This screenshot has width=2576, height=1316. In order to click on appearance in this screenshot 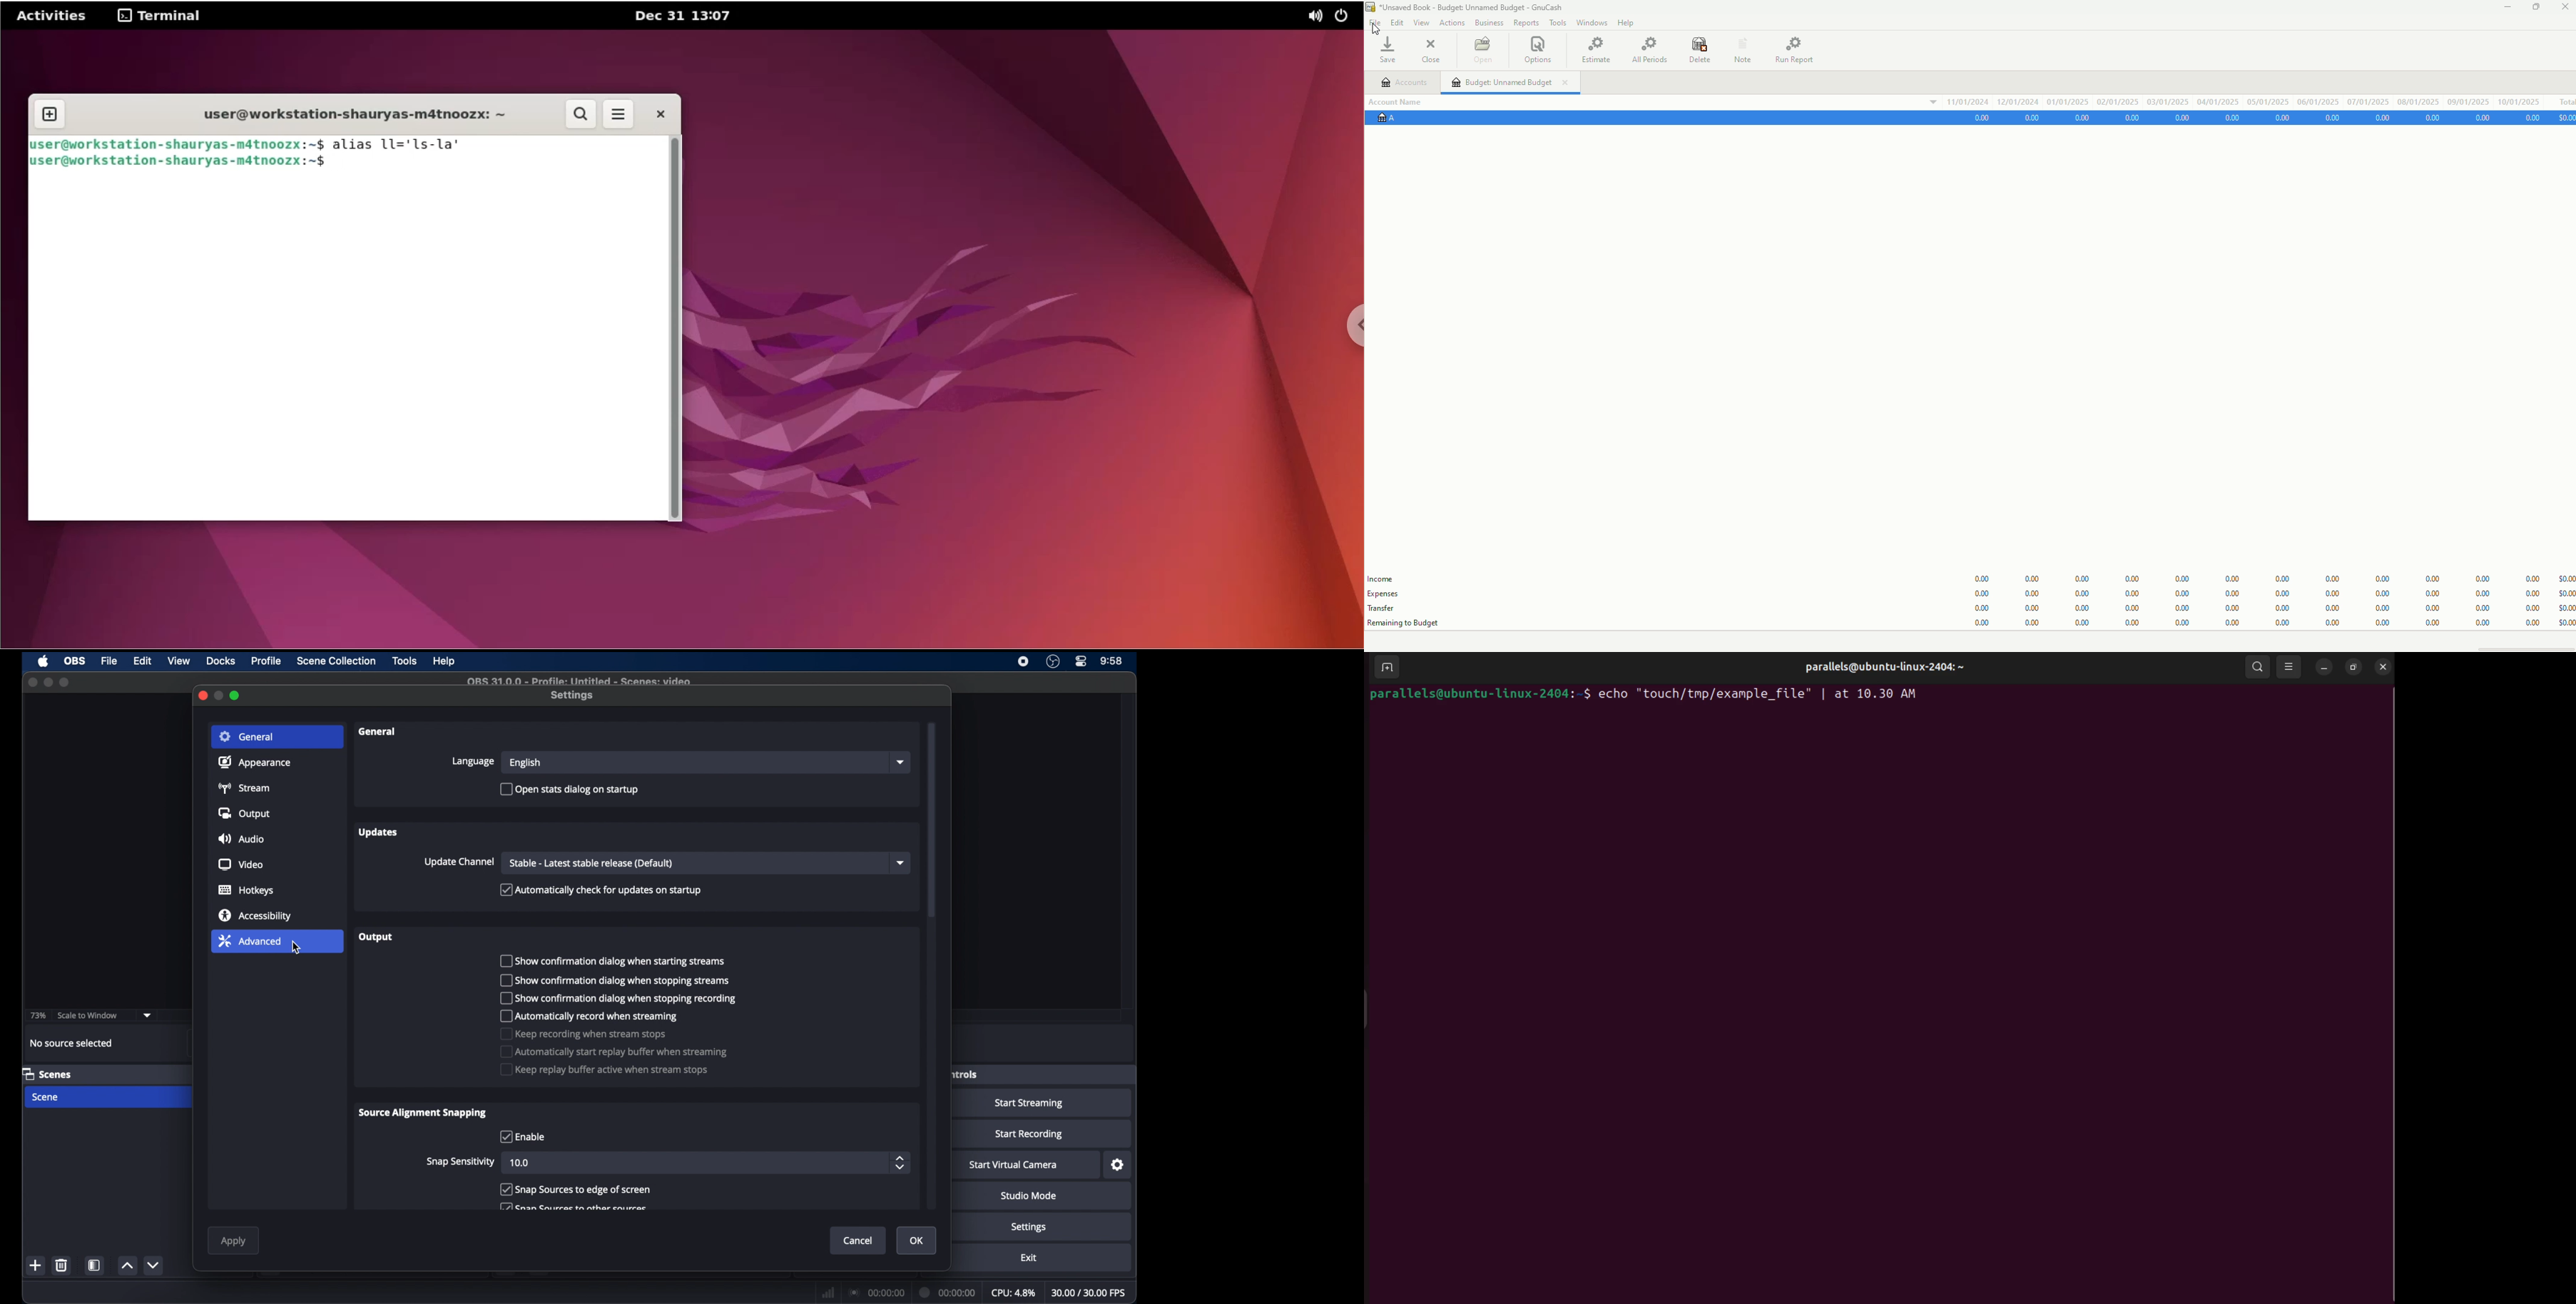, I will do `click(254, 762)`.